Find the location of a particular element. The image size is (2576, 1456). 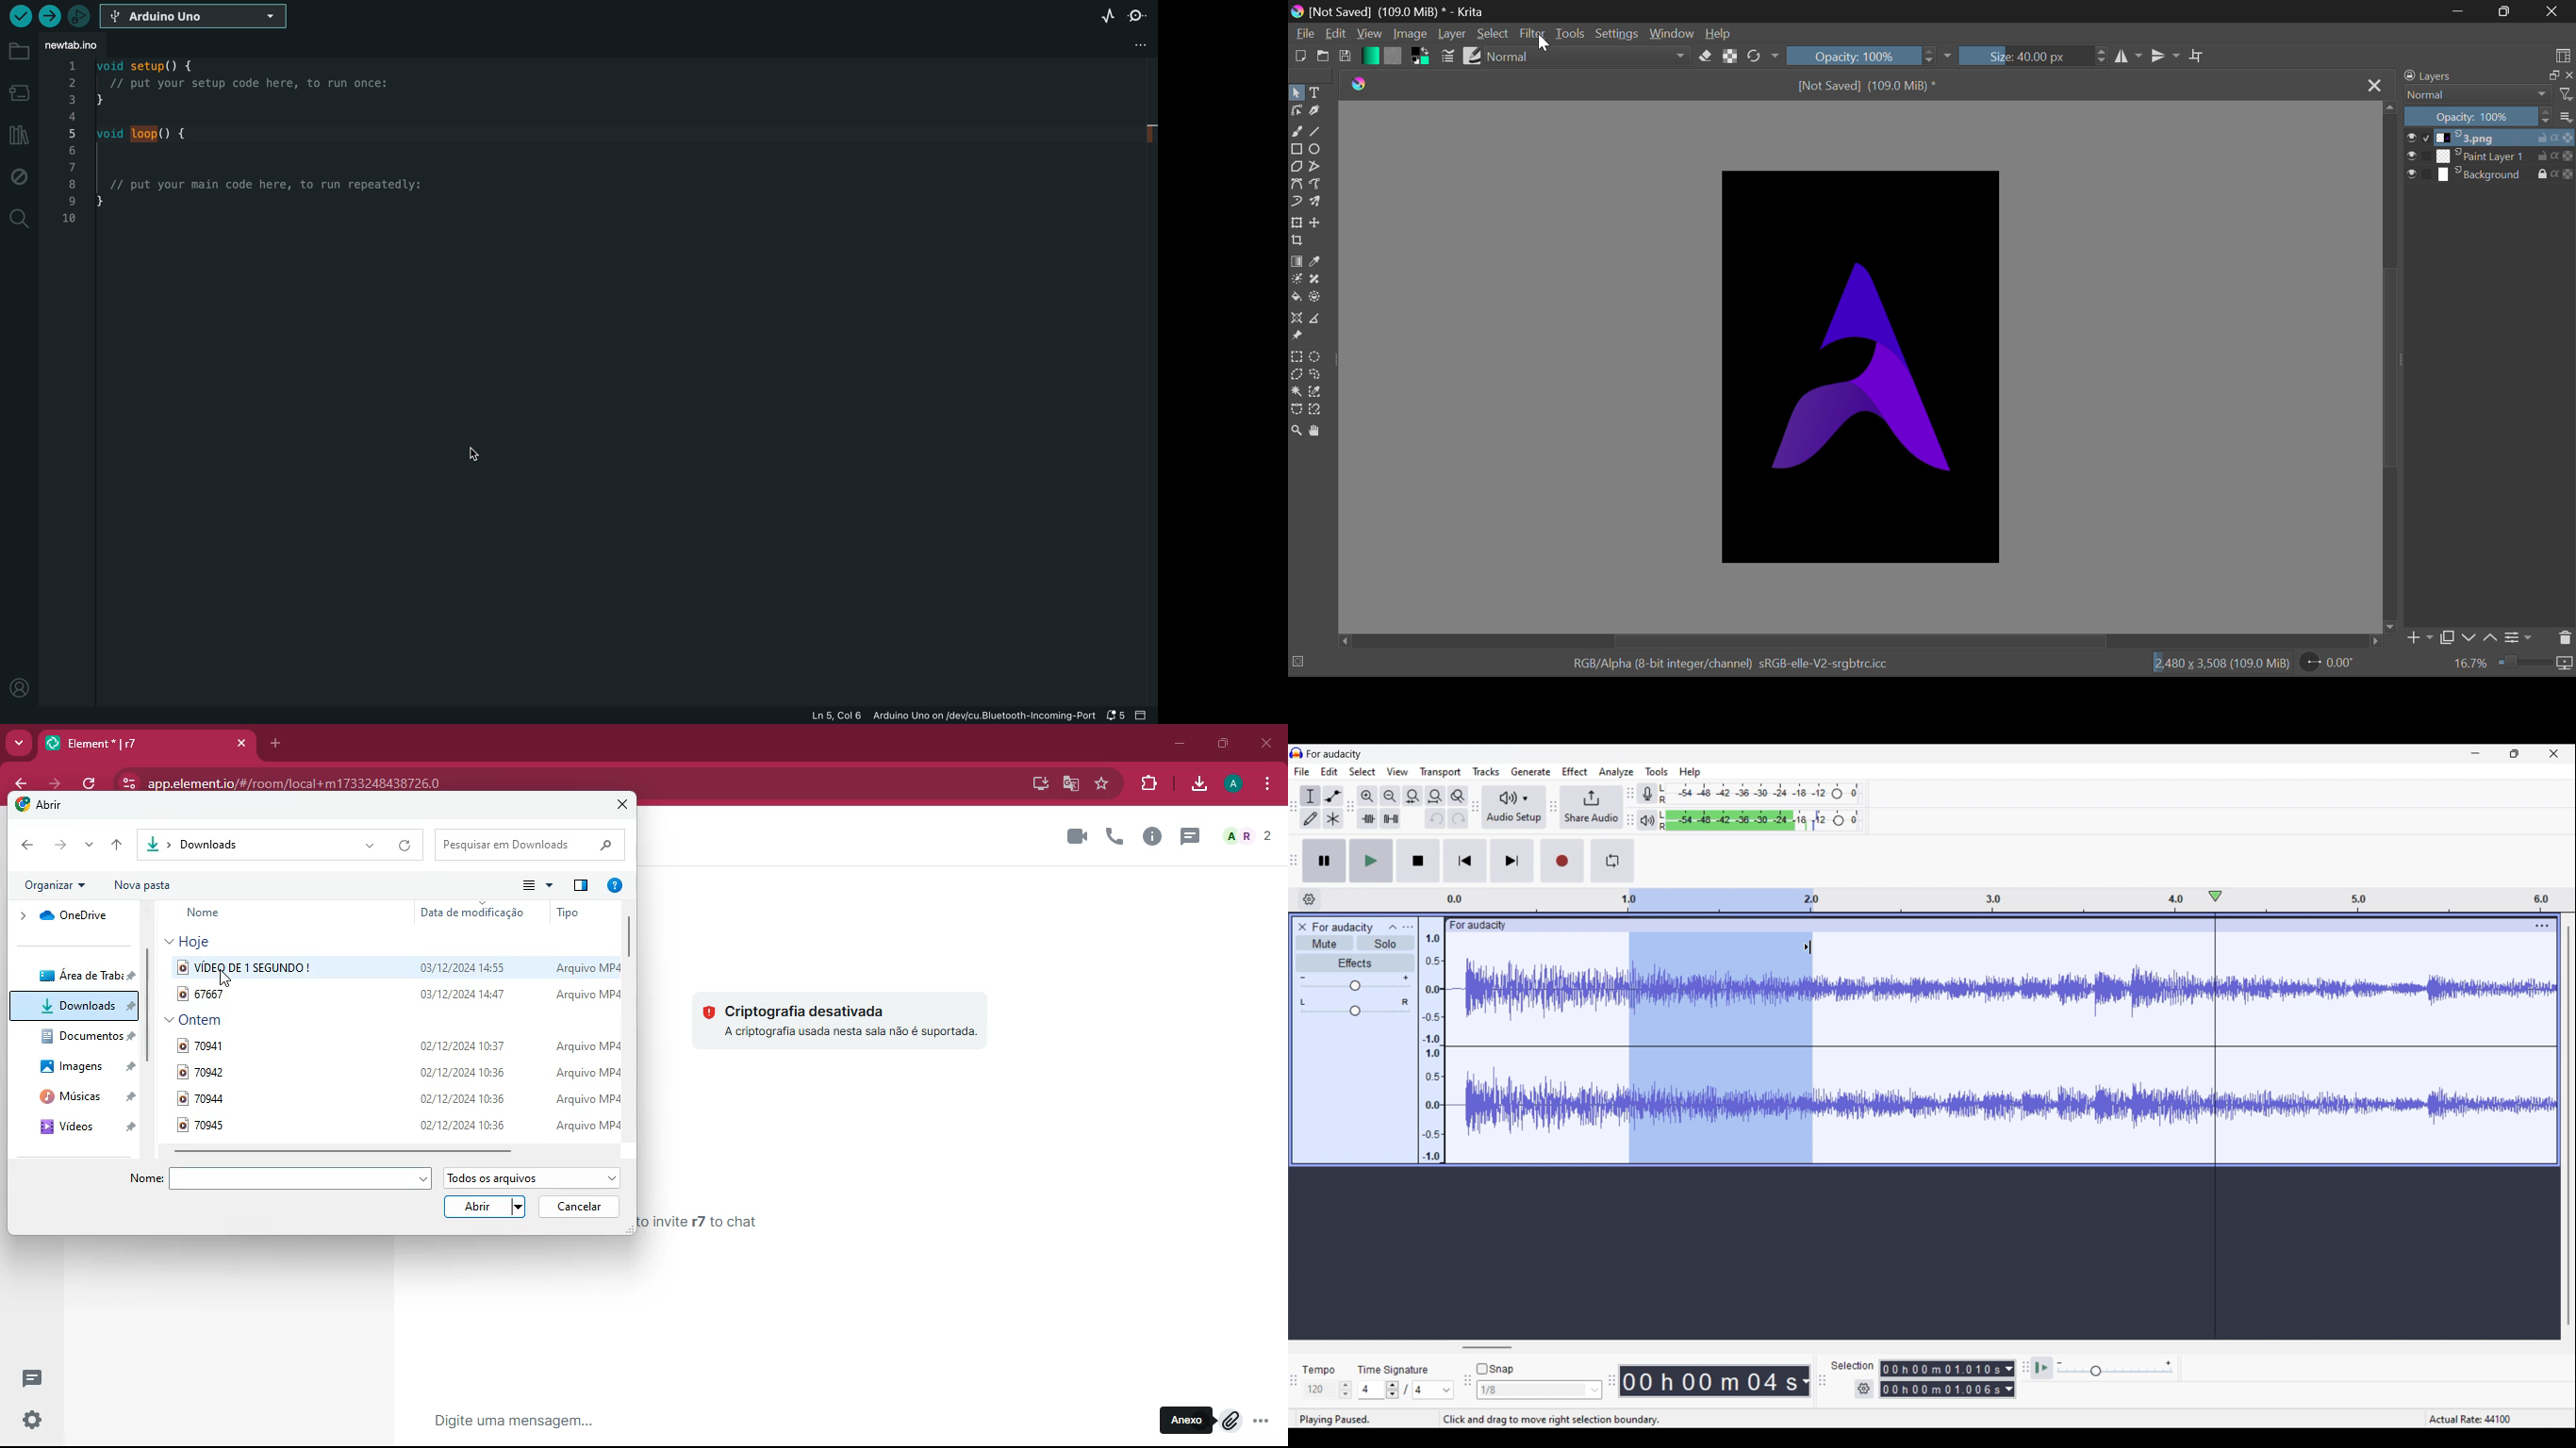

Multi-tool is located at coordinates (1332, 819).